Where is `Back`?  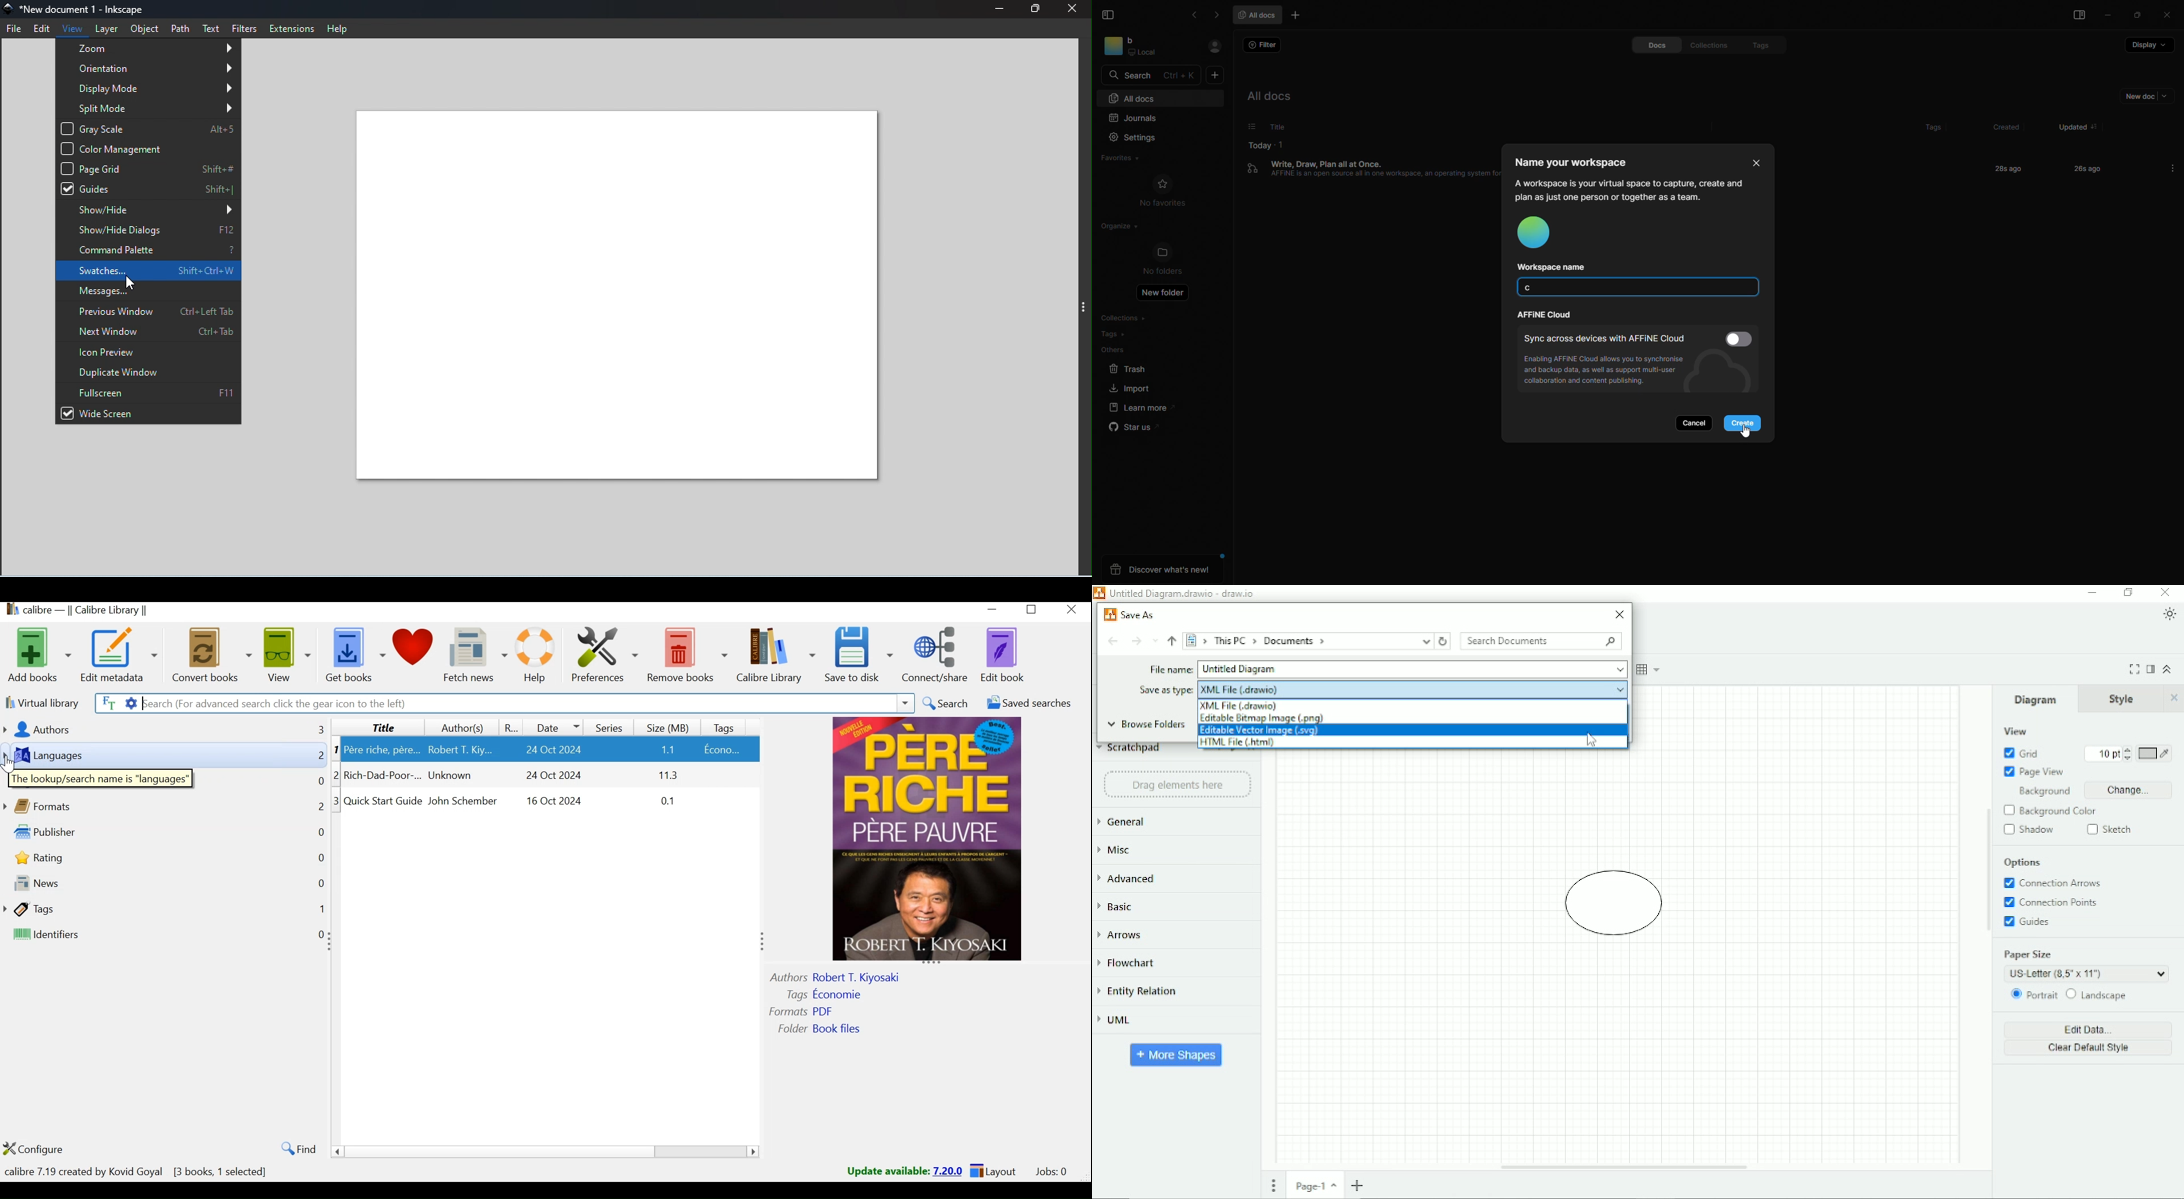
Back is located at coordinates (1115, 641).